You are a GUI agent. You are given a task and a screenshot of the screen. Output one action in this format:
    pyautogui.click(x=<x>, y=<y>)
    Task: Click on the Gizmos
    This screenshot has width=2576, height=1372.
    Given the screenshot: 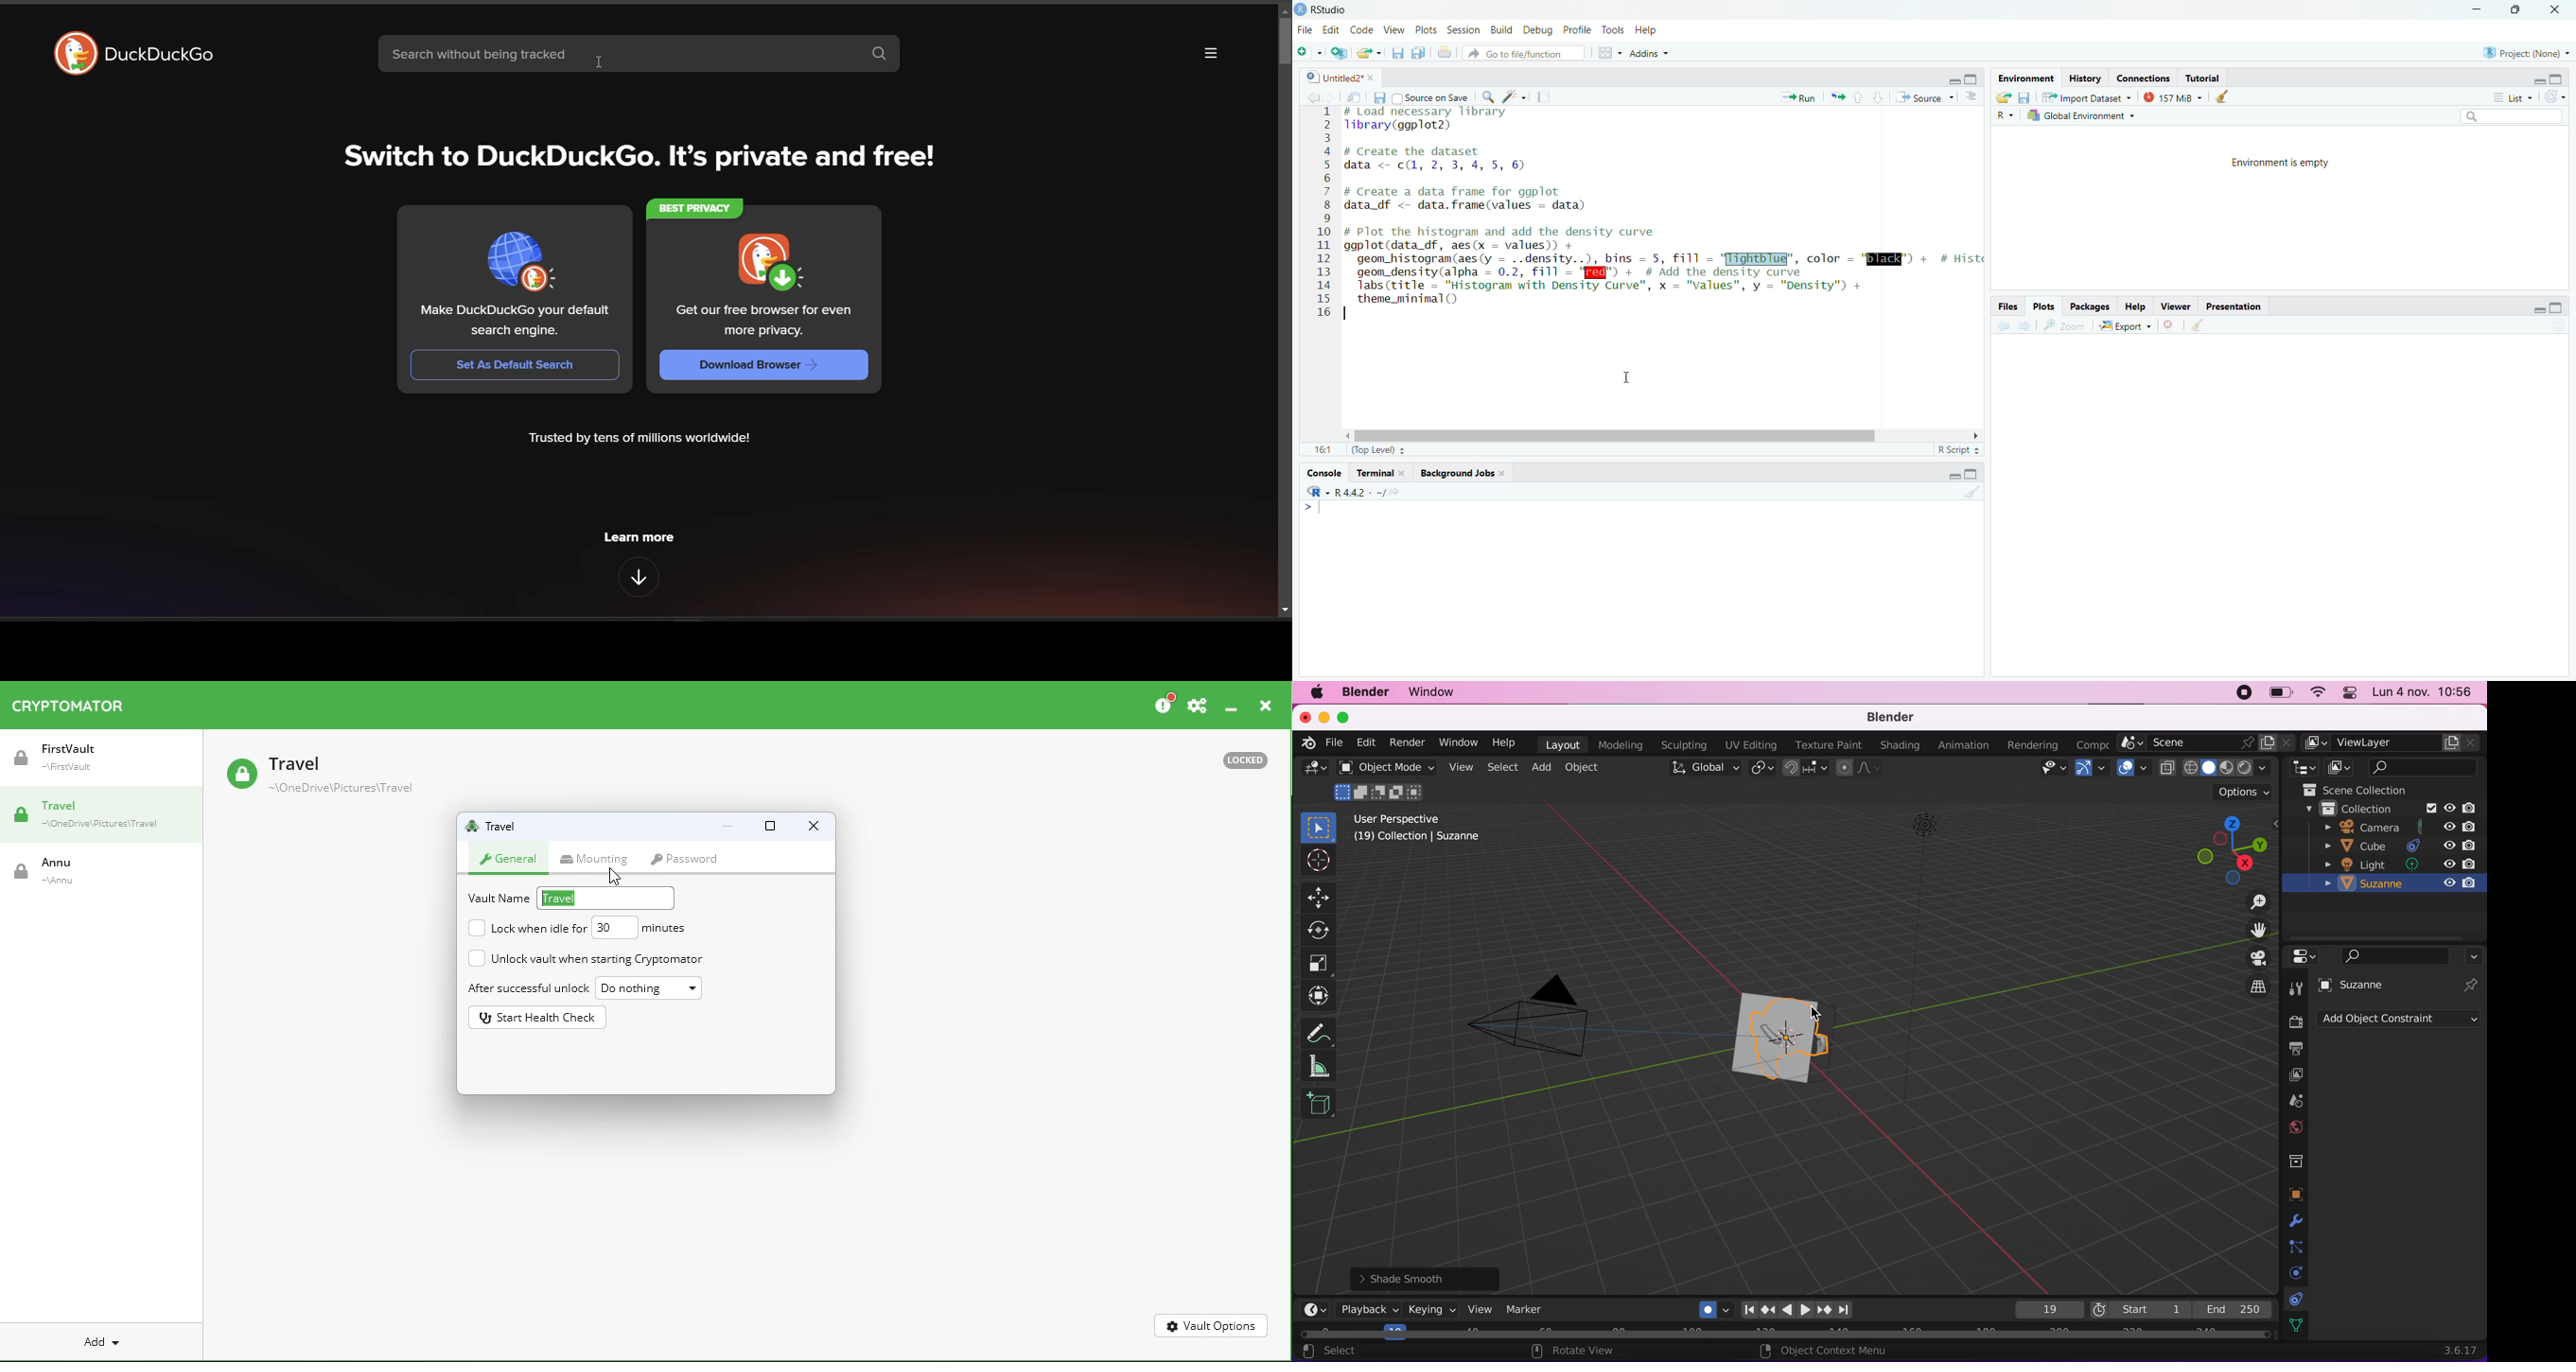 What is the action you would take?
    pyautogui.click(x=2103, y=769)
    